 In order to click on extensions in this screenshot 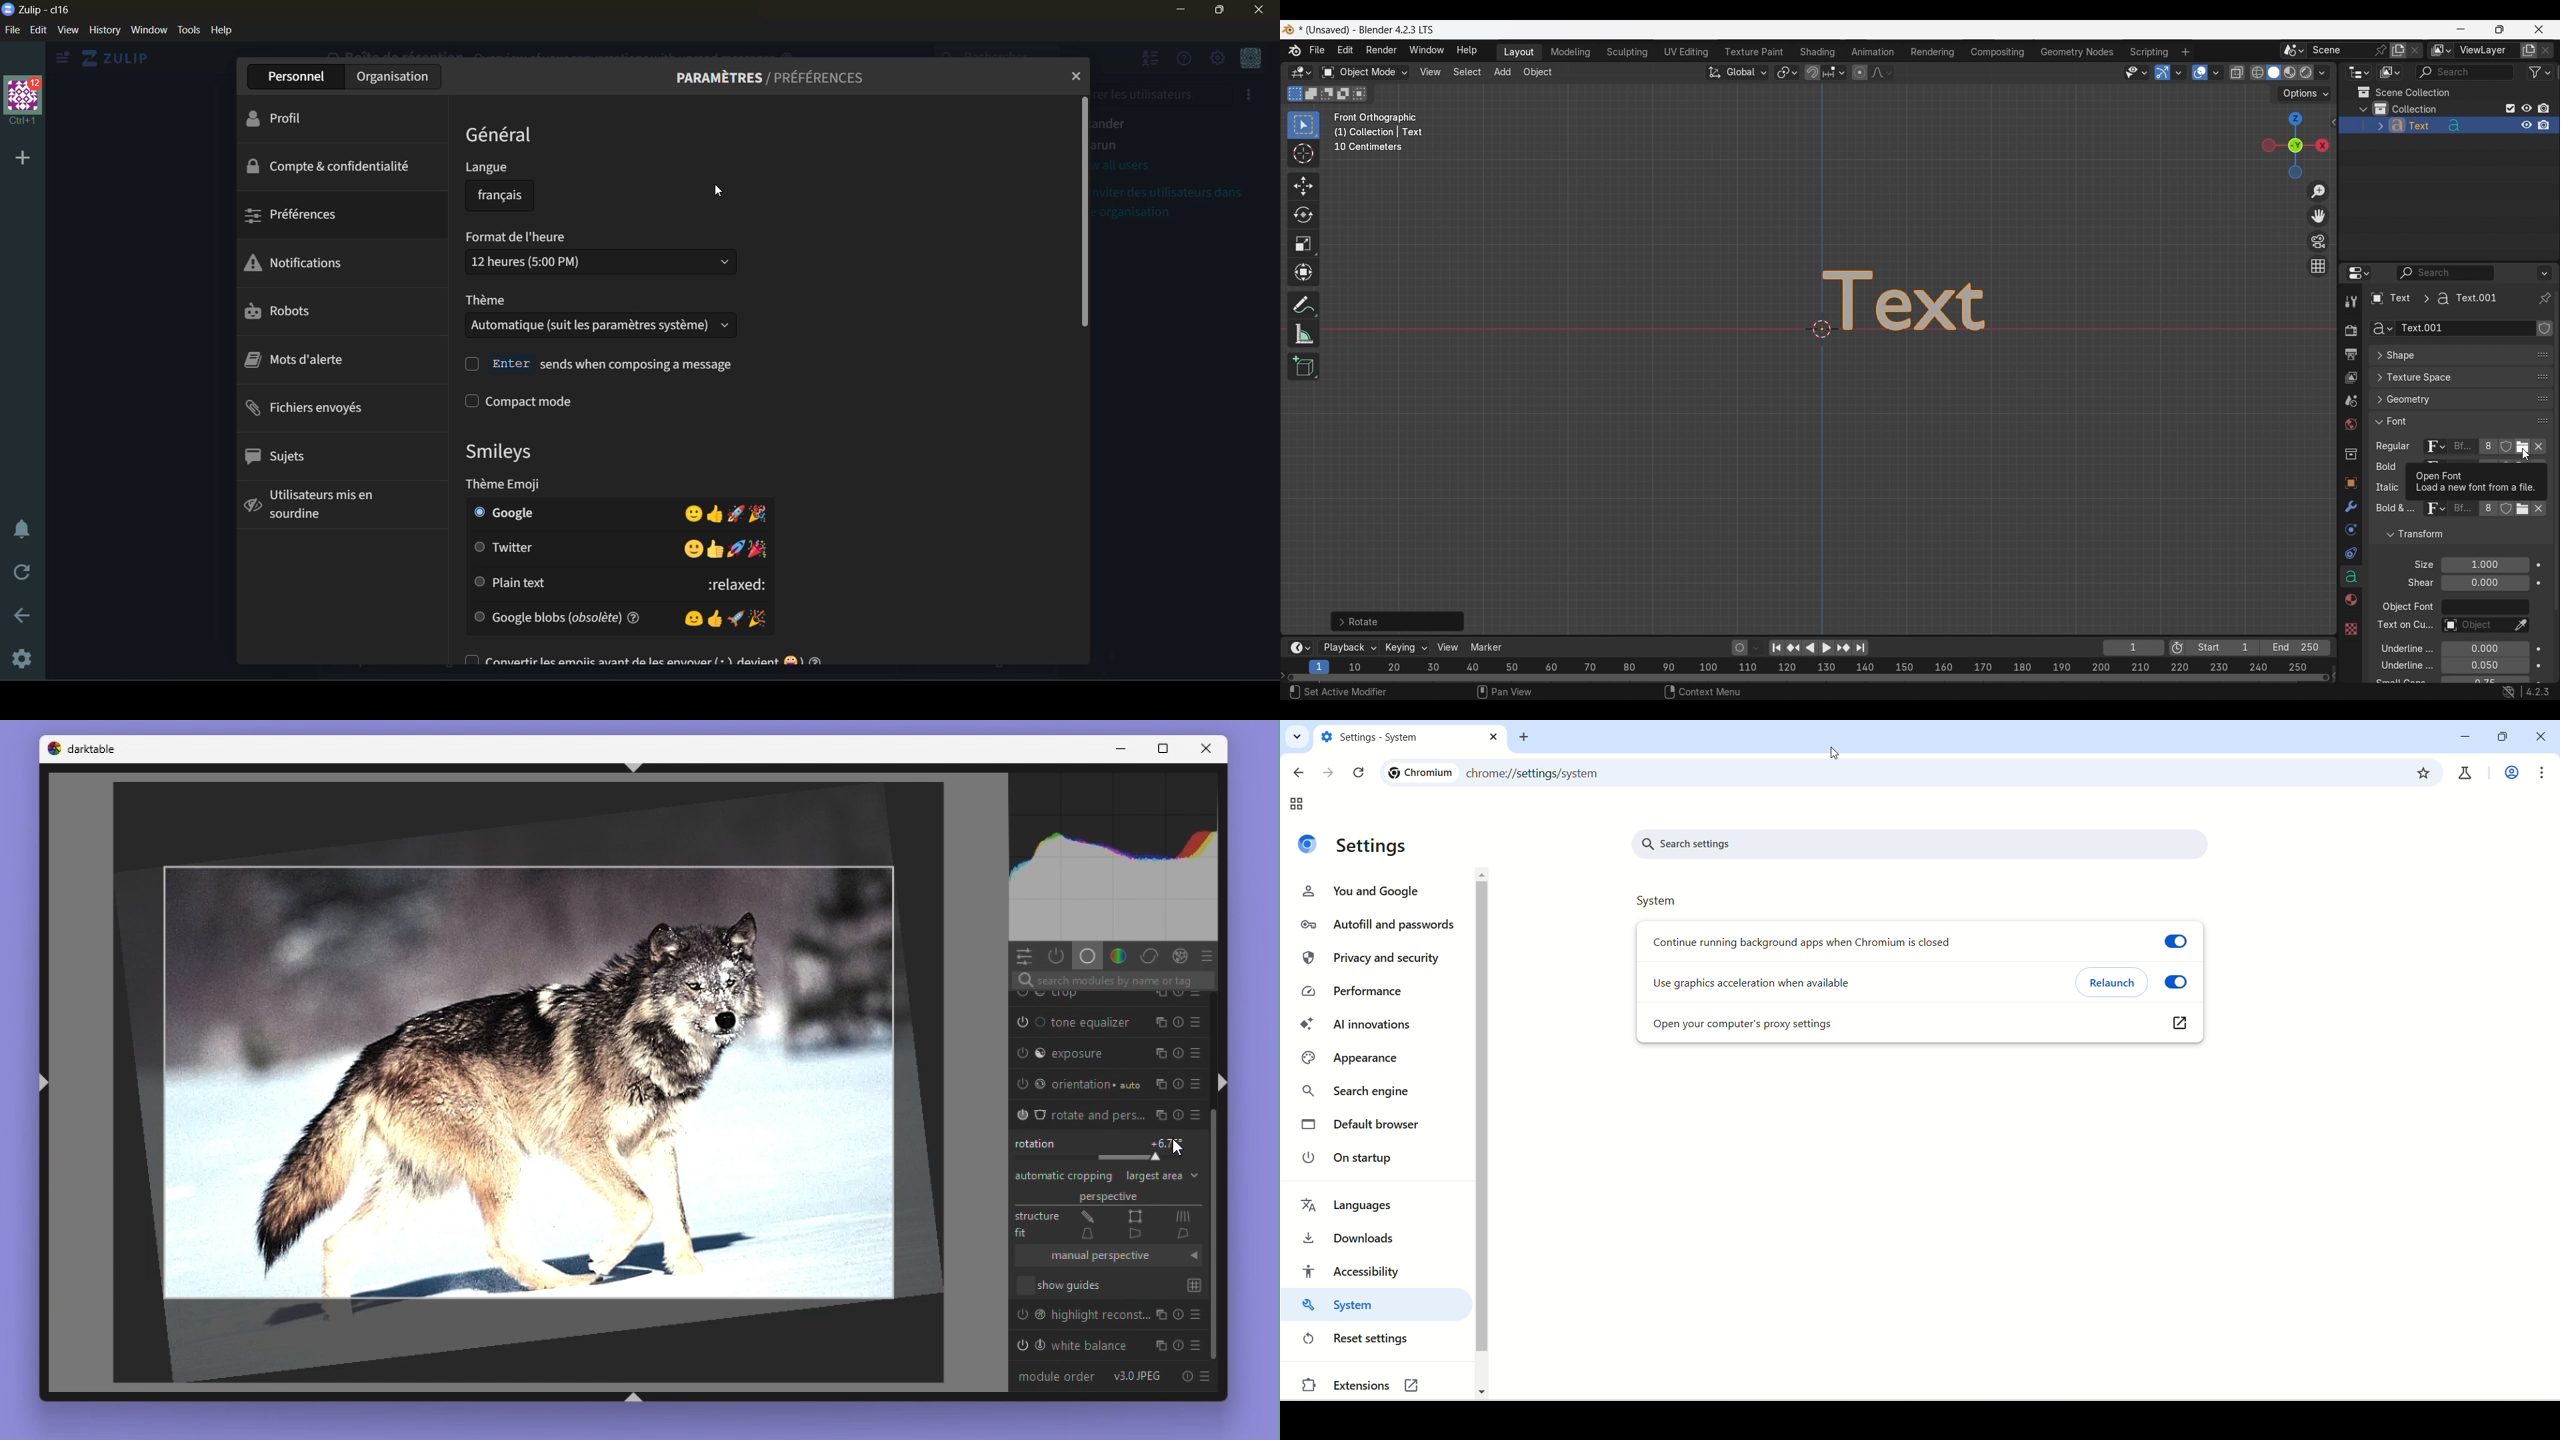, I will do `click(1345, 1388)`.